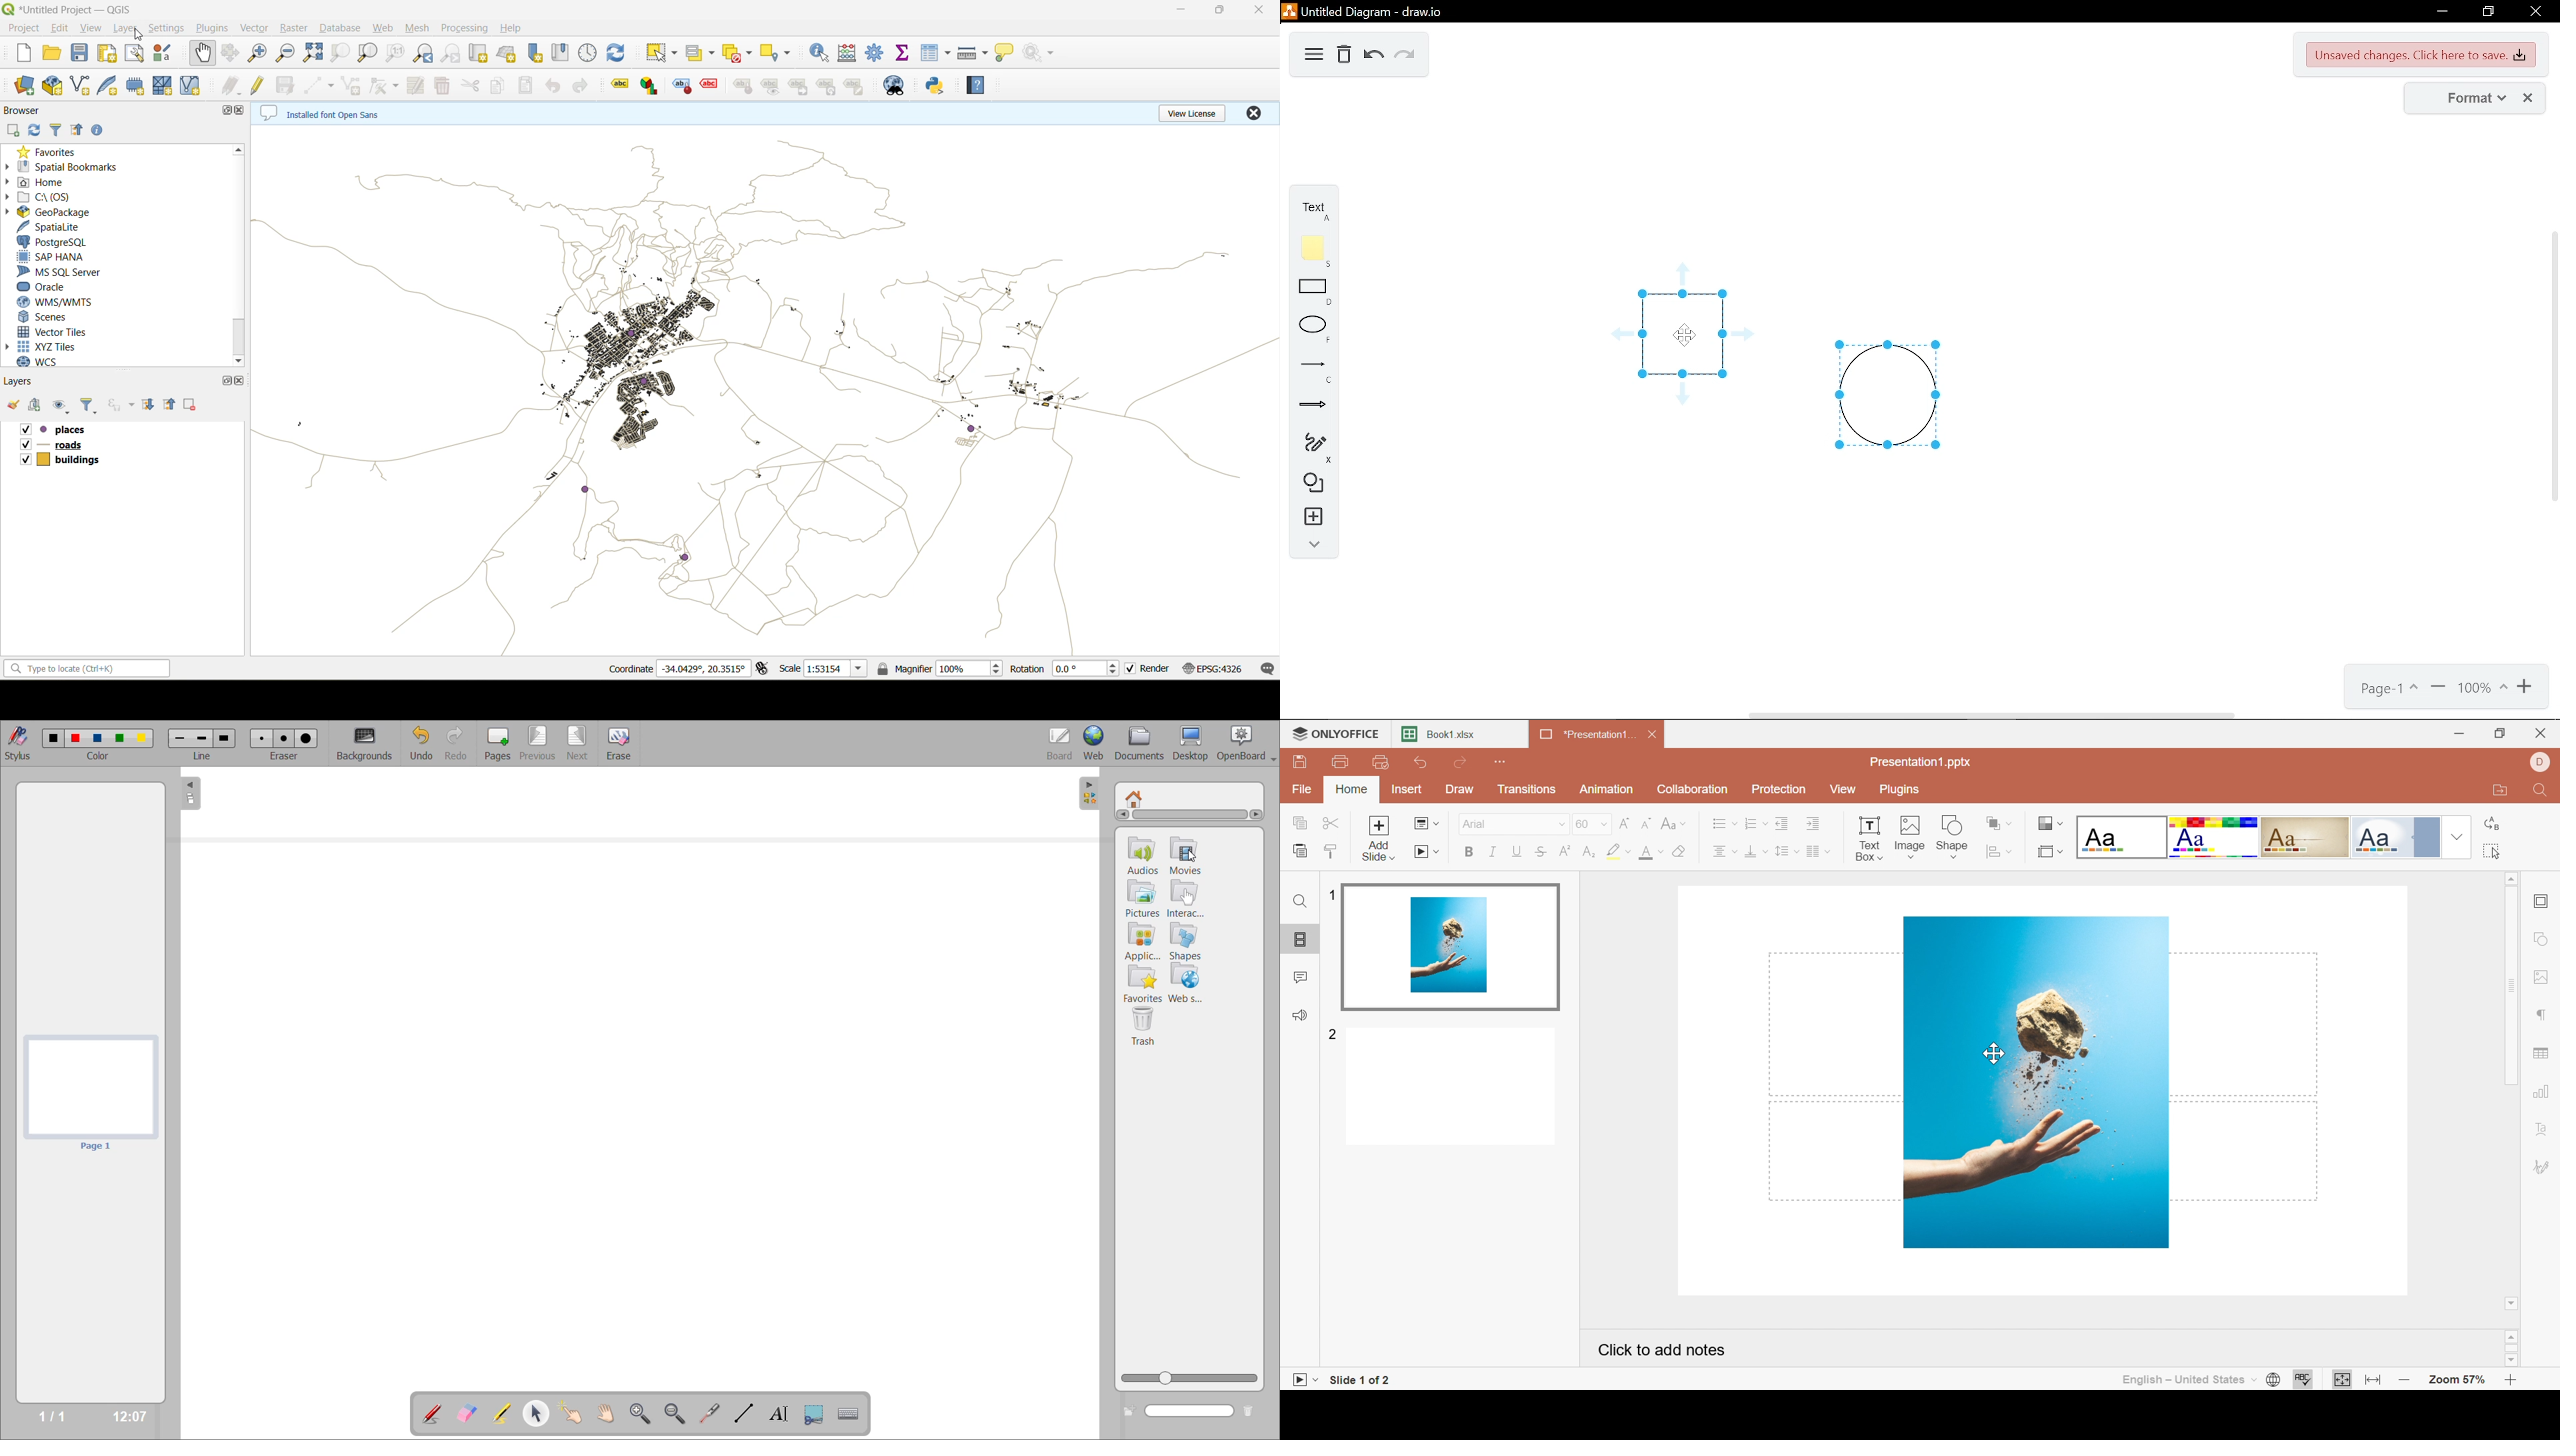 Image resolution: width=2576 pixels, height=1456 pixels. Describe the element at coordinates (577, 742) in the screenshot. I see `next` at that location.